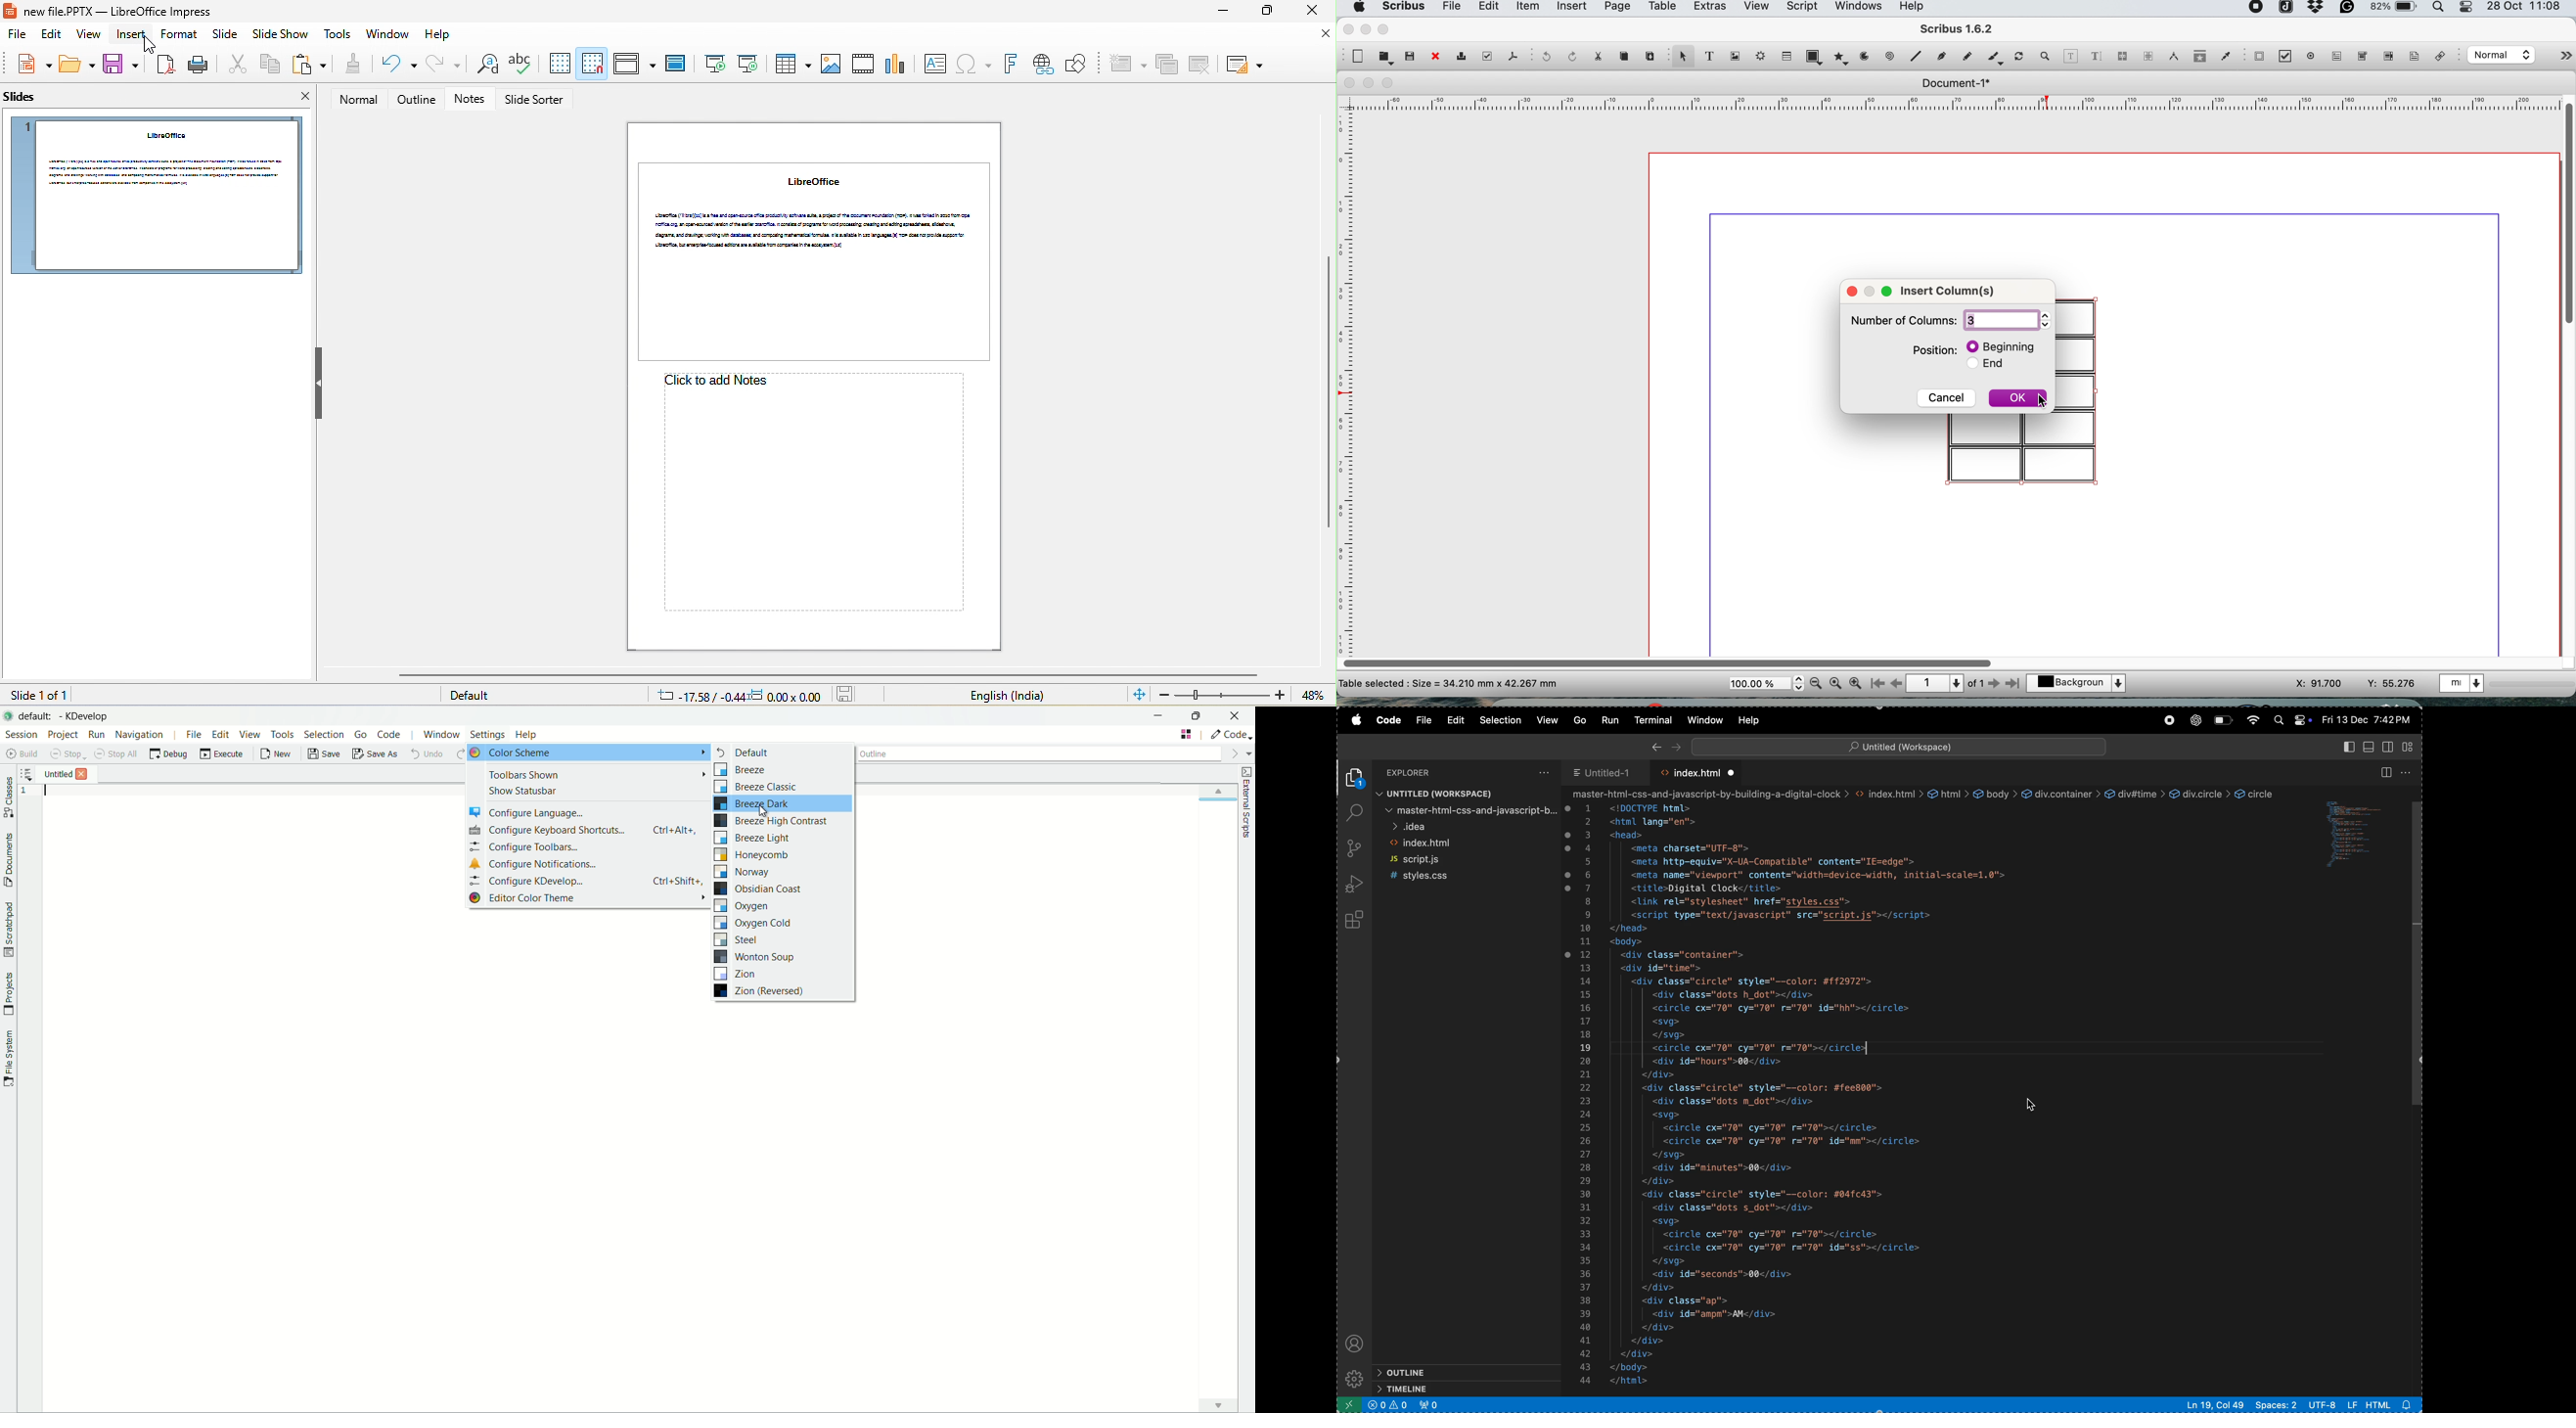 The image size is (2576, 1428). Describe the element at coordinates (1758, 56) in the screenshot. I see `render frame` at that location.